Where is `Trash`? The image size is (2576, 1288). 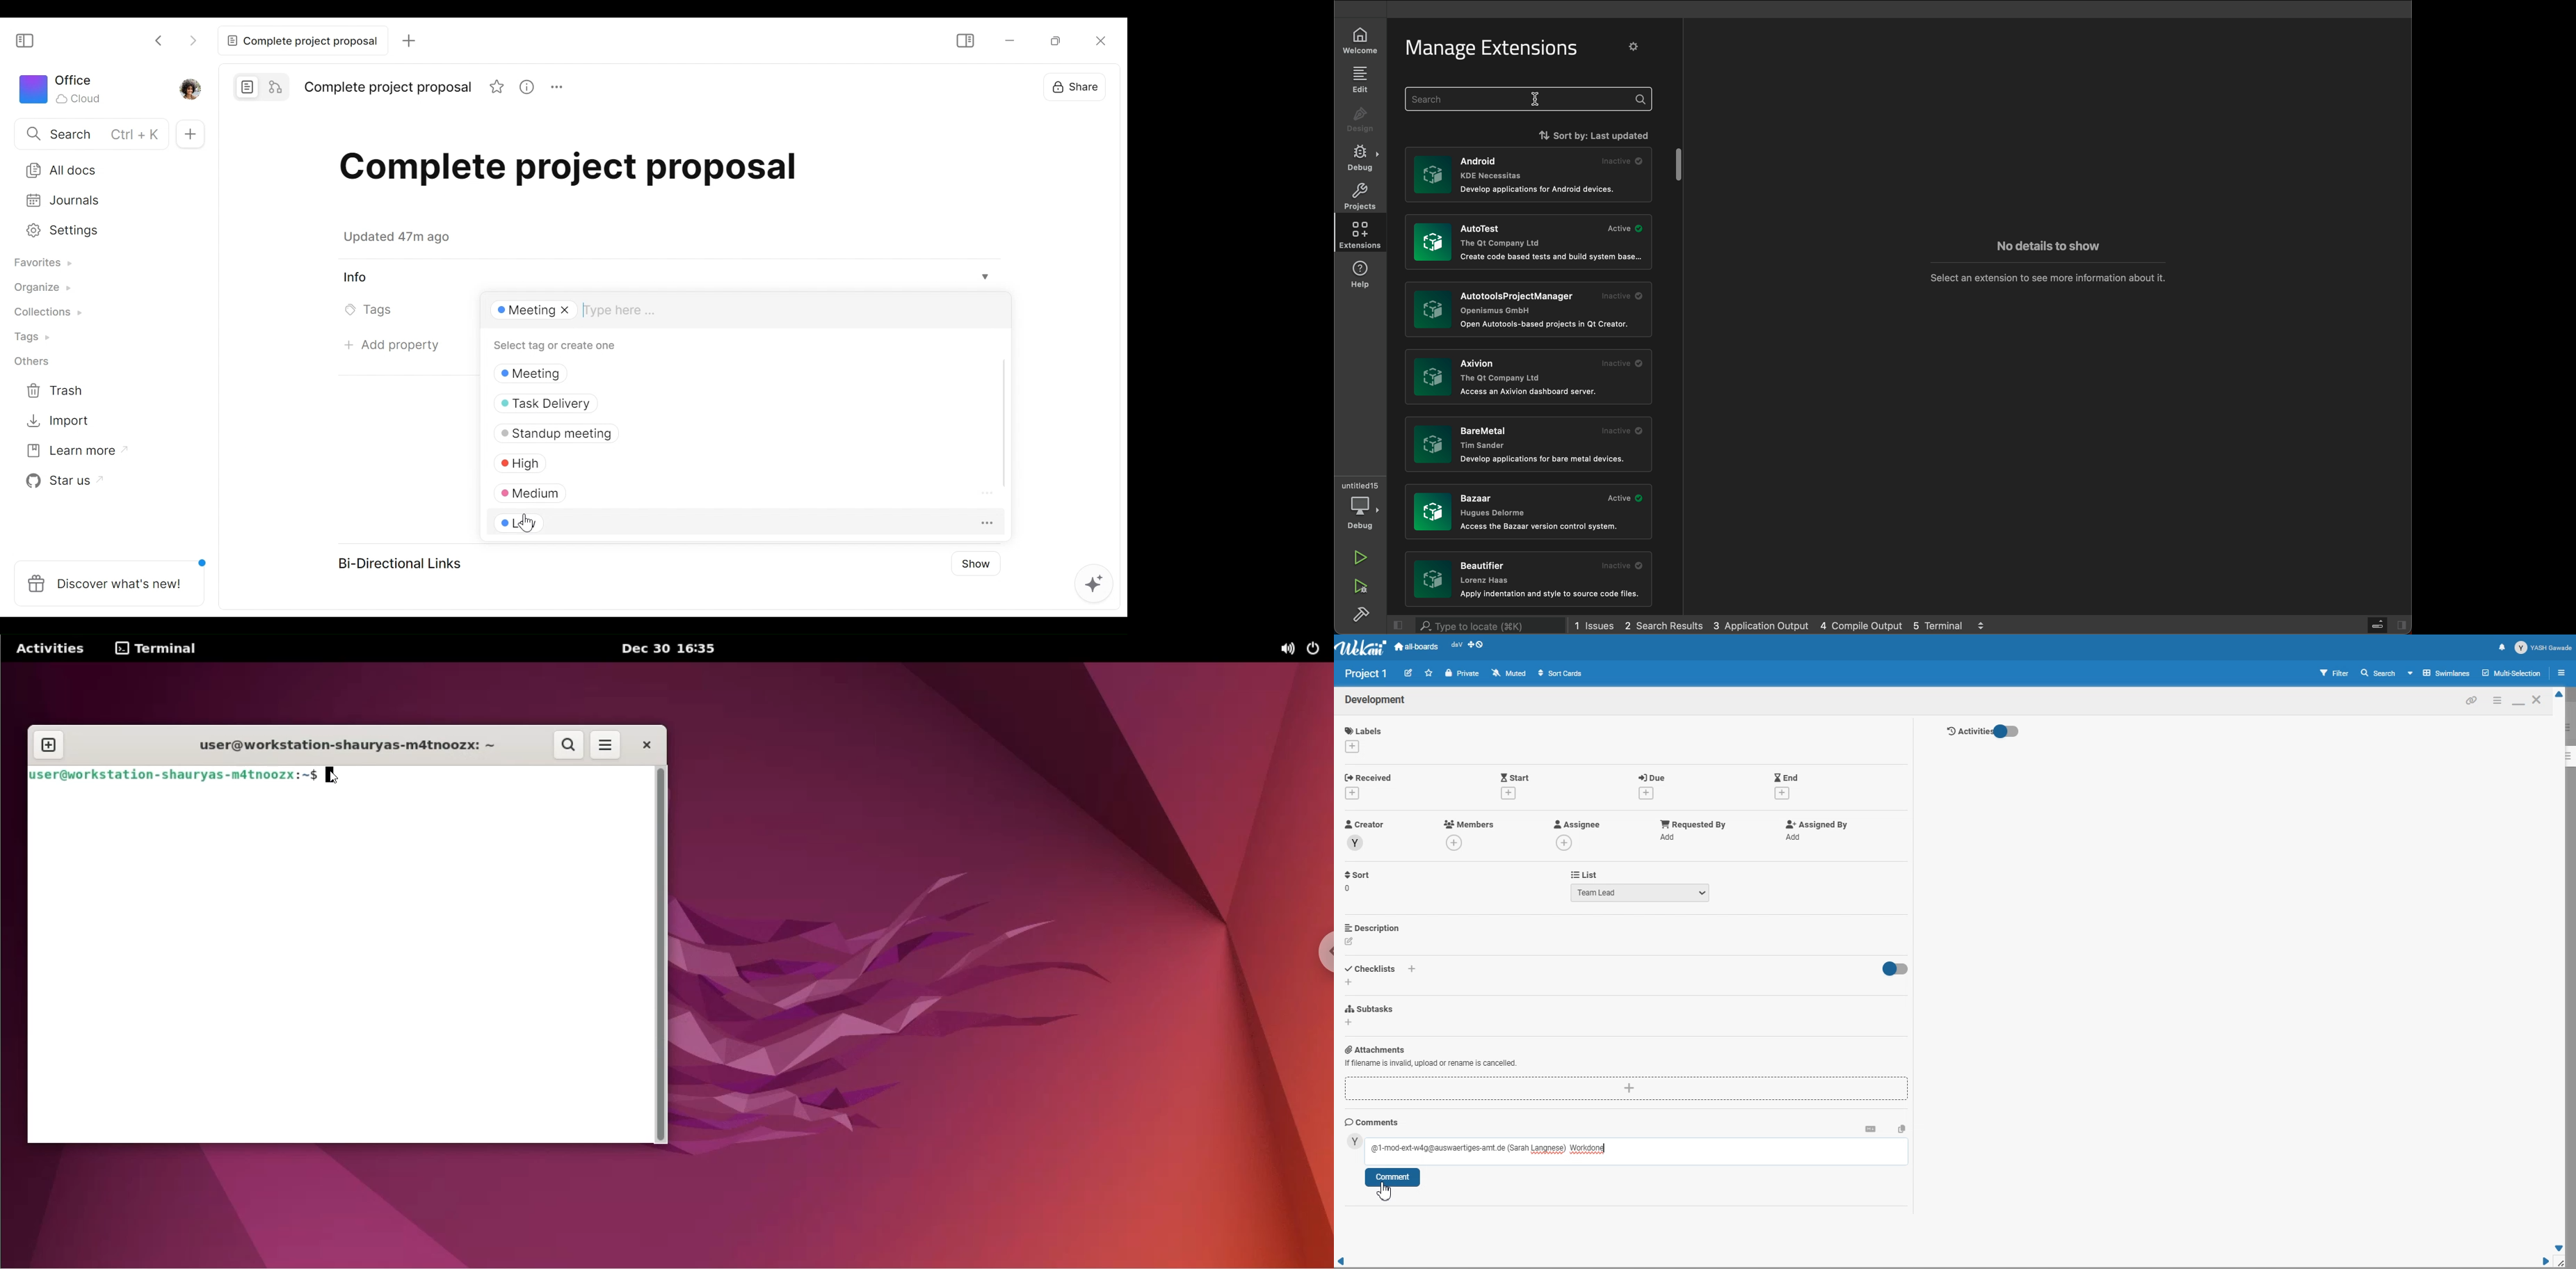 Trash is located at coordinates (62, 391).